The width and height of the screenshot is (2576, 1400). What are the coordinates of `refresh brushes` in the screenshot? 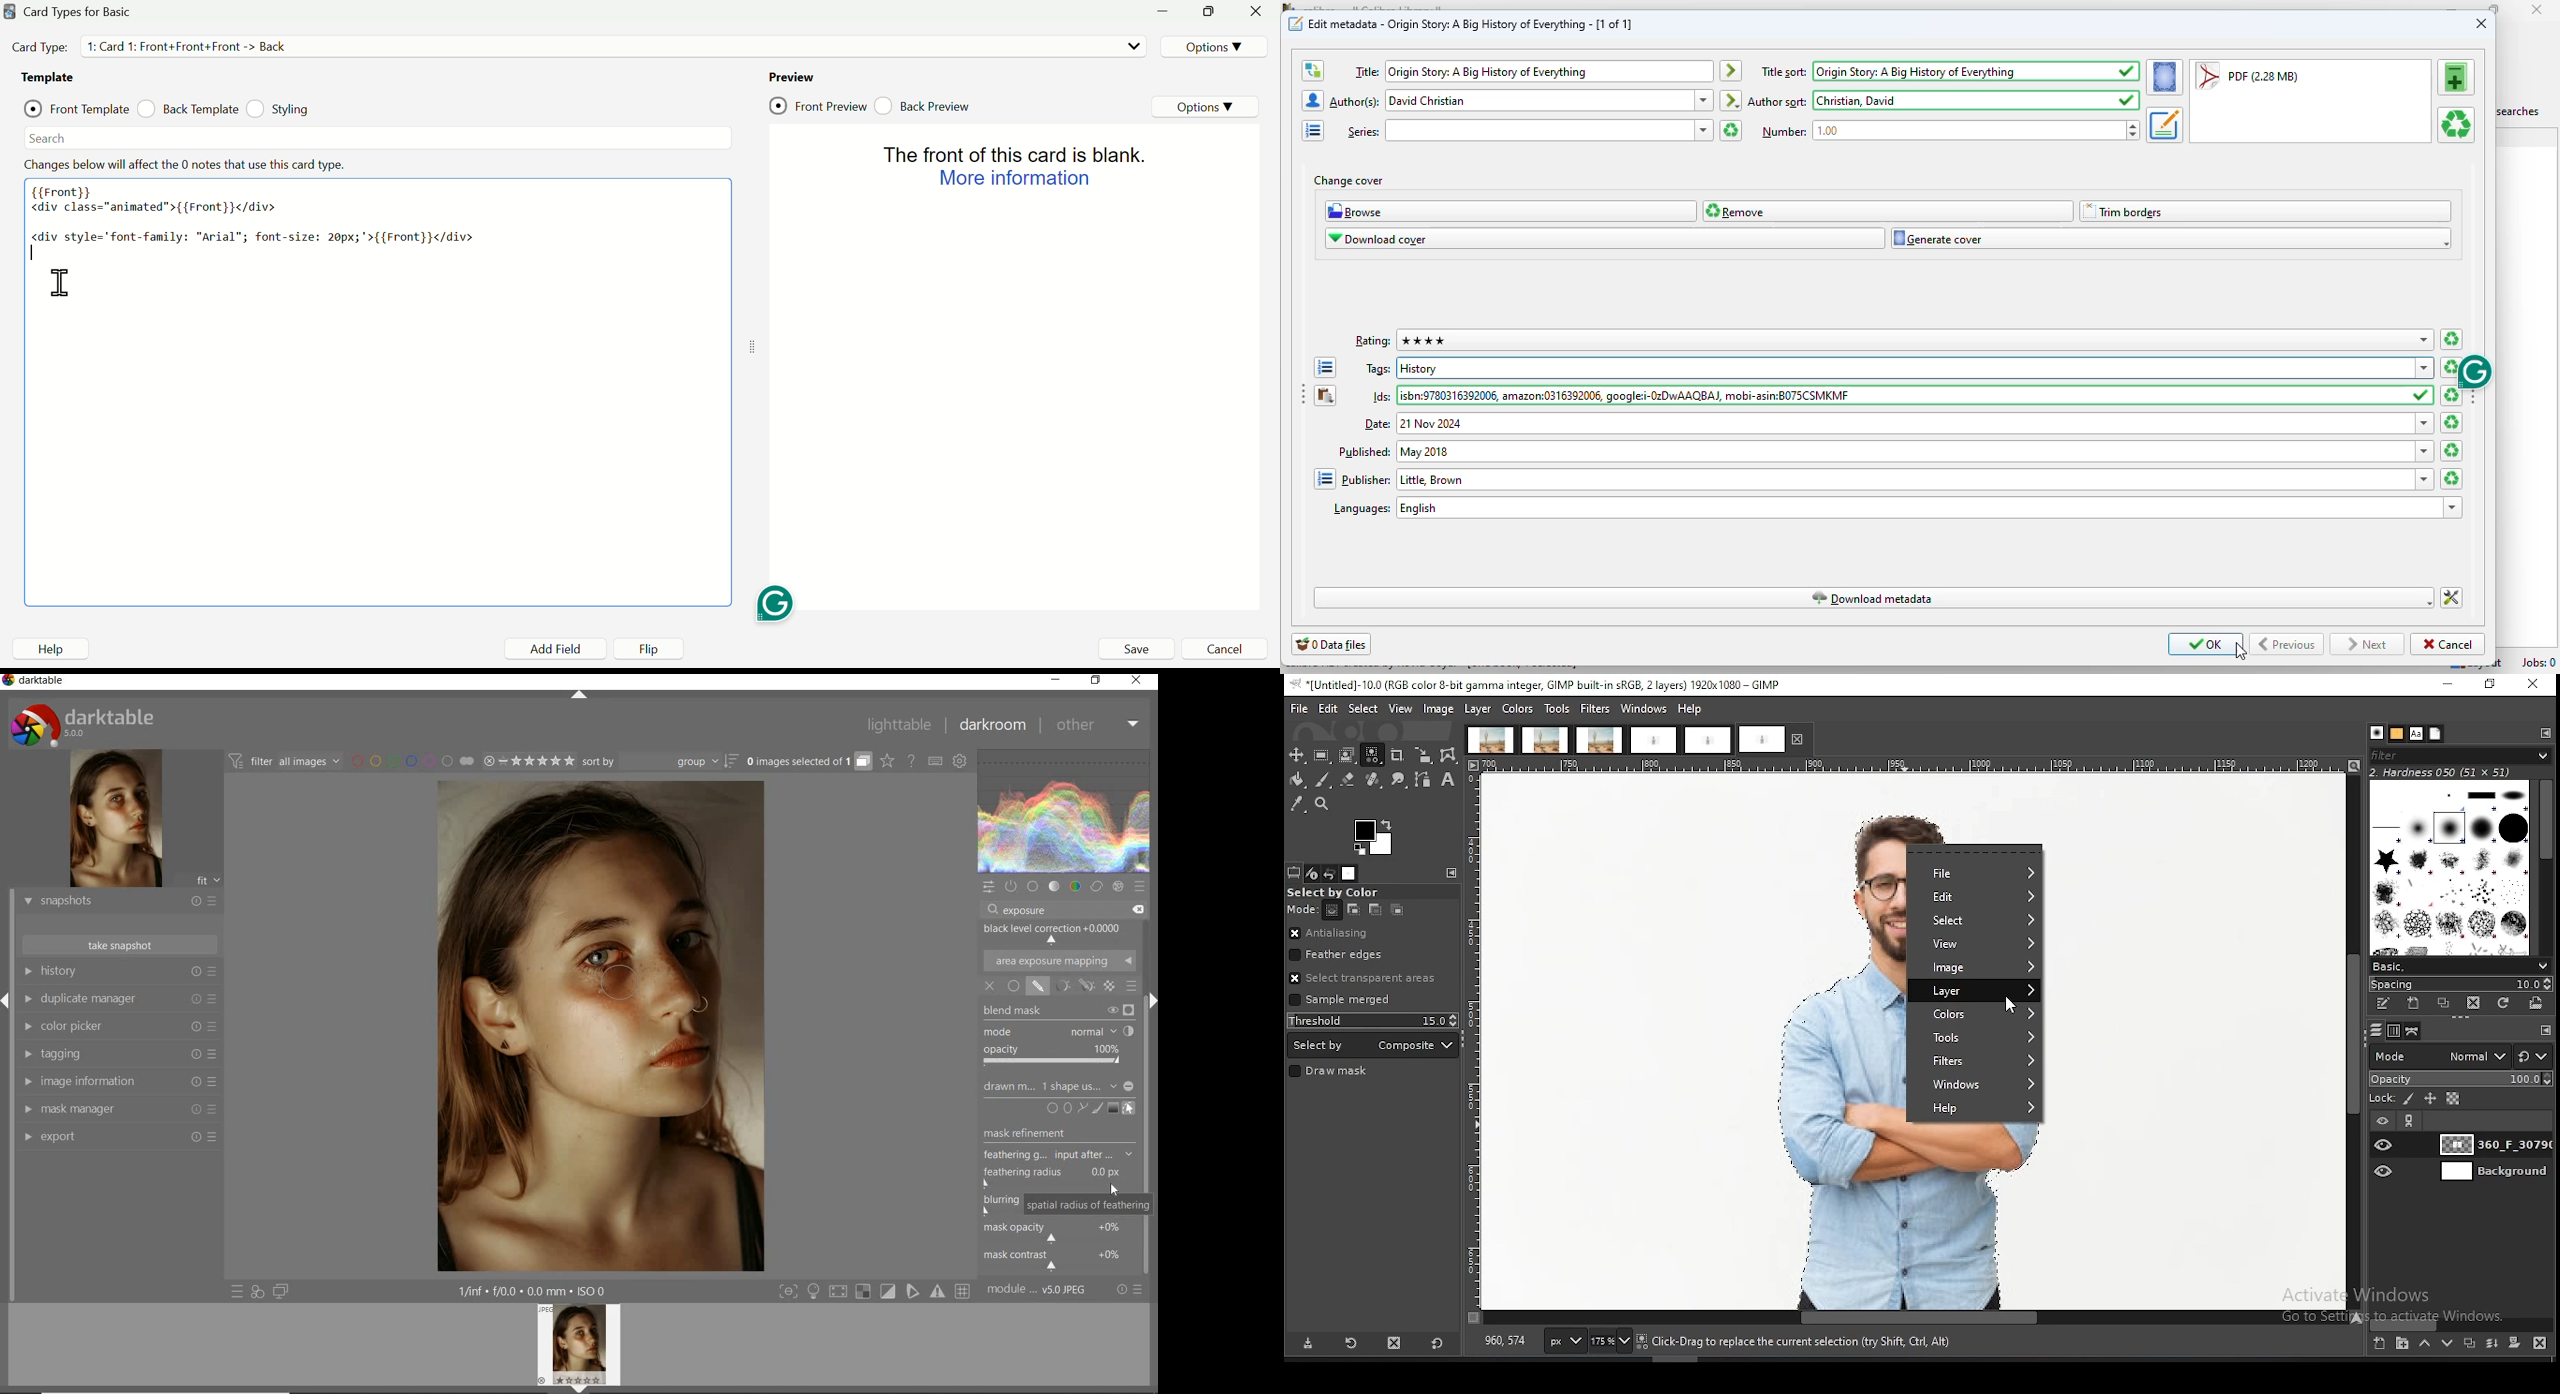 It's located at (2501, 1004).